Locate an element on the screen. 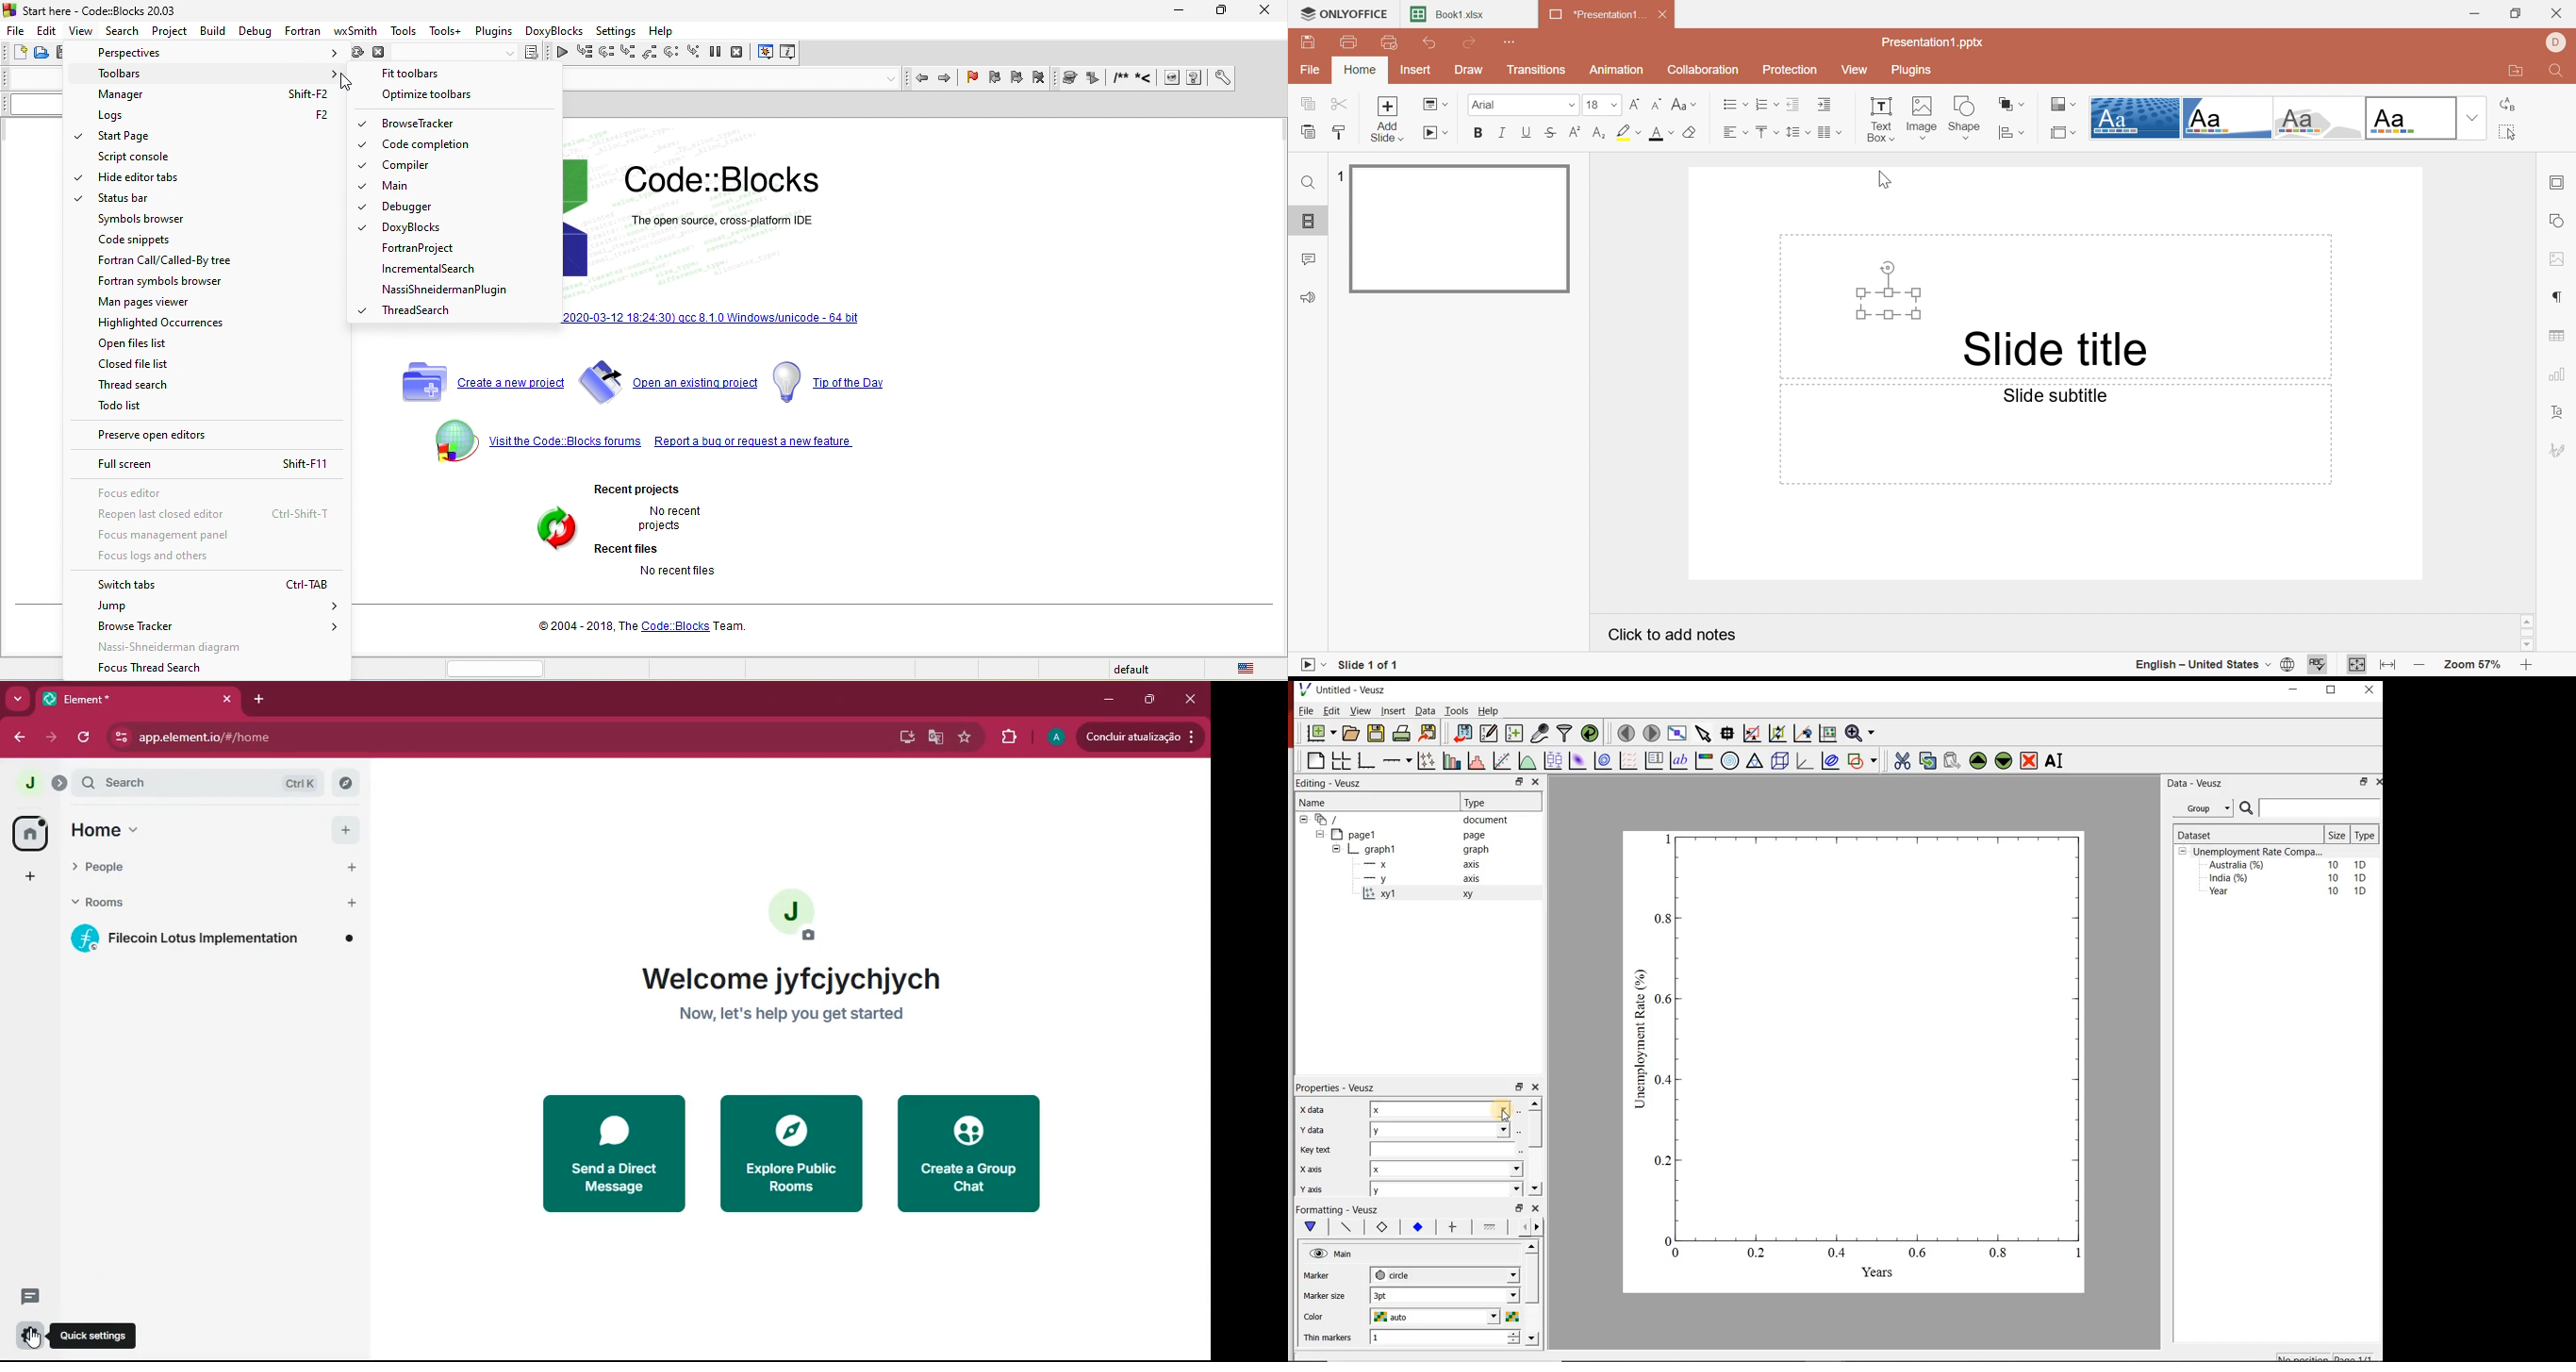 Image resolution: width=2576 pixels, height=1372 pixels. Type is located at coordinates (1492, 802).